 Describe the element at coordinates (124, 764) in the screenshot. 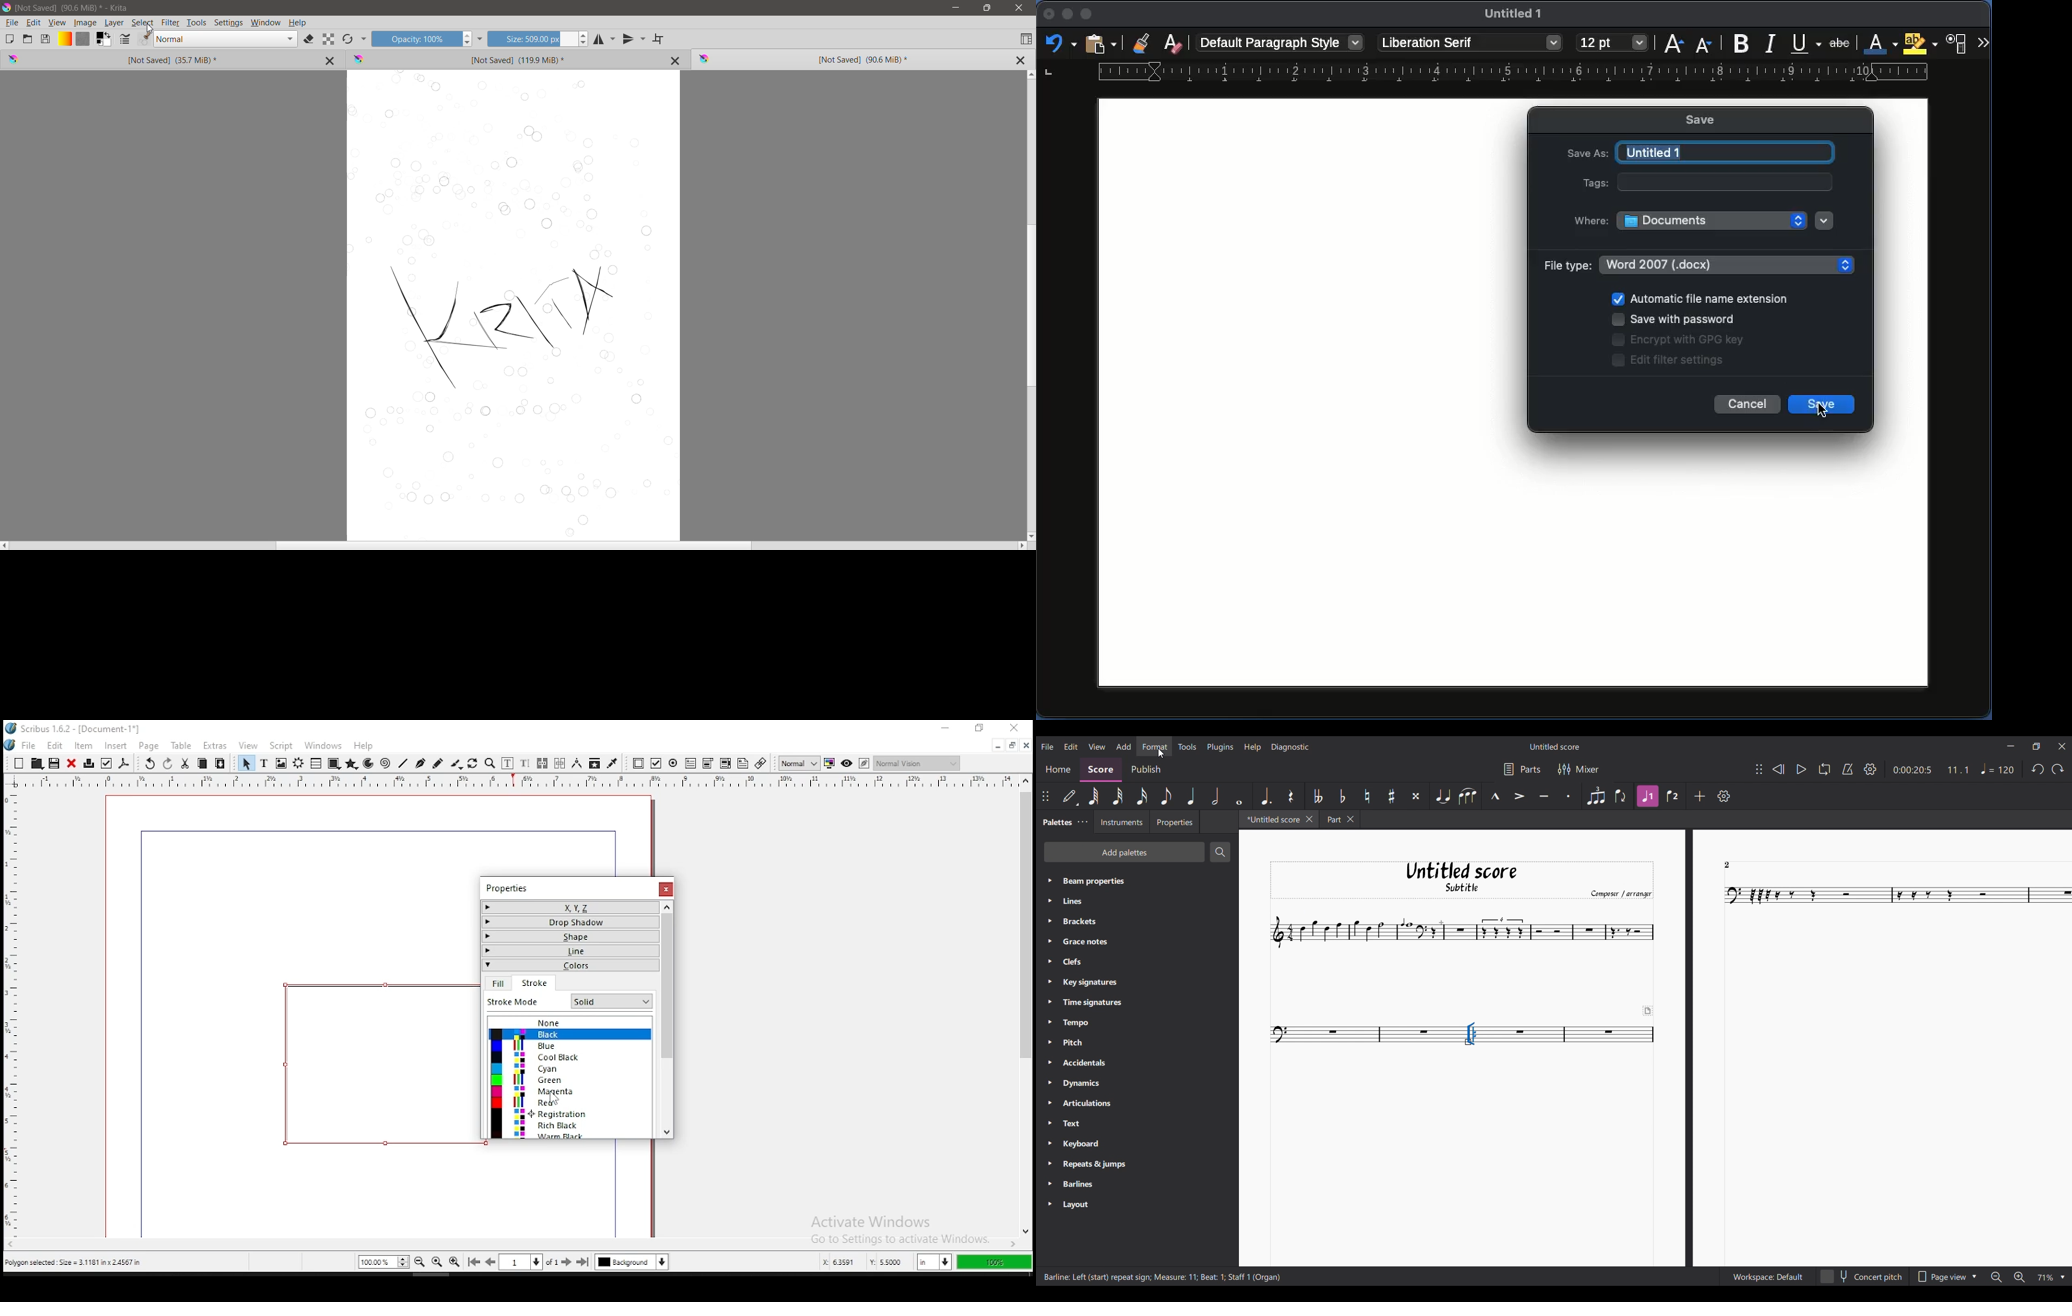

I see `save as pdf` at that location.